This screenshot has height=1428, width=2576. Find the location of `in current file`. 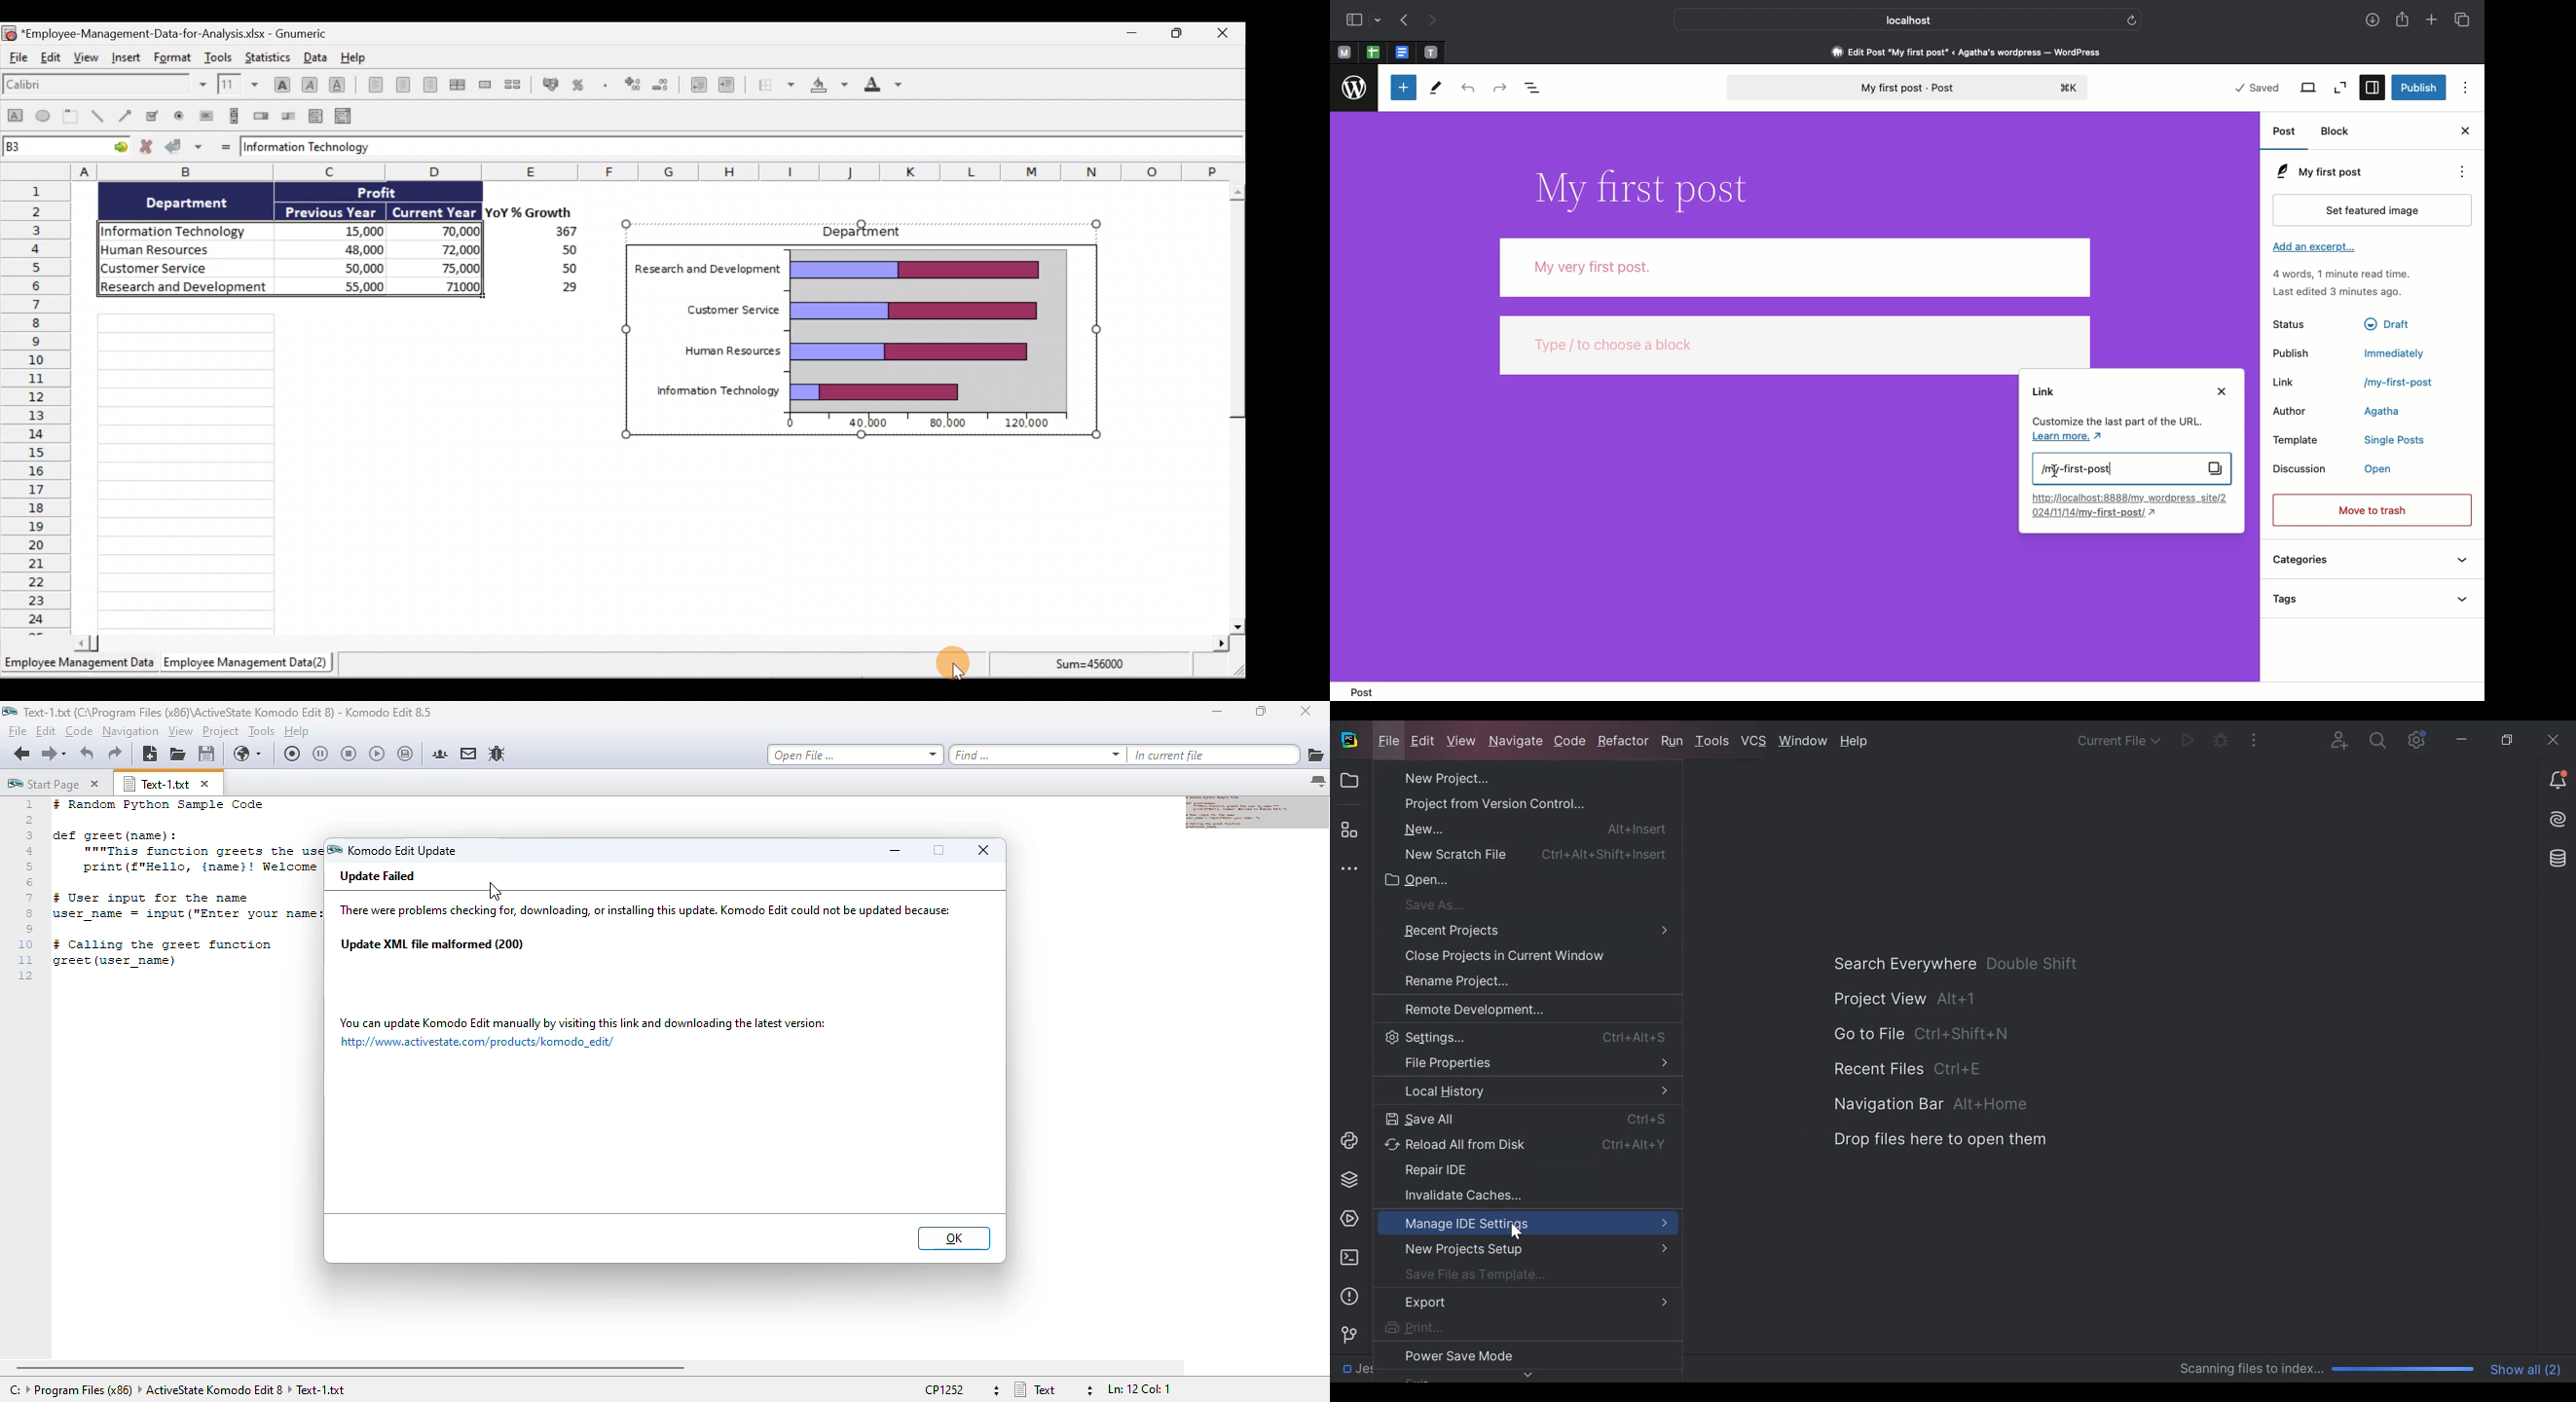

in current file is located at coordinates (1213, 756).